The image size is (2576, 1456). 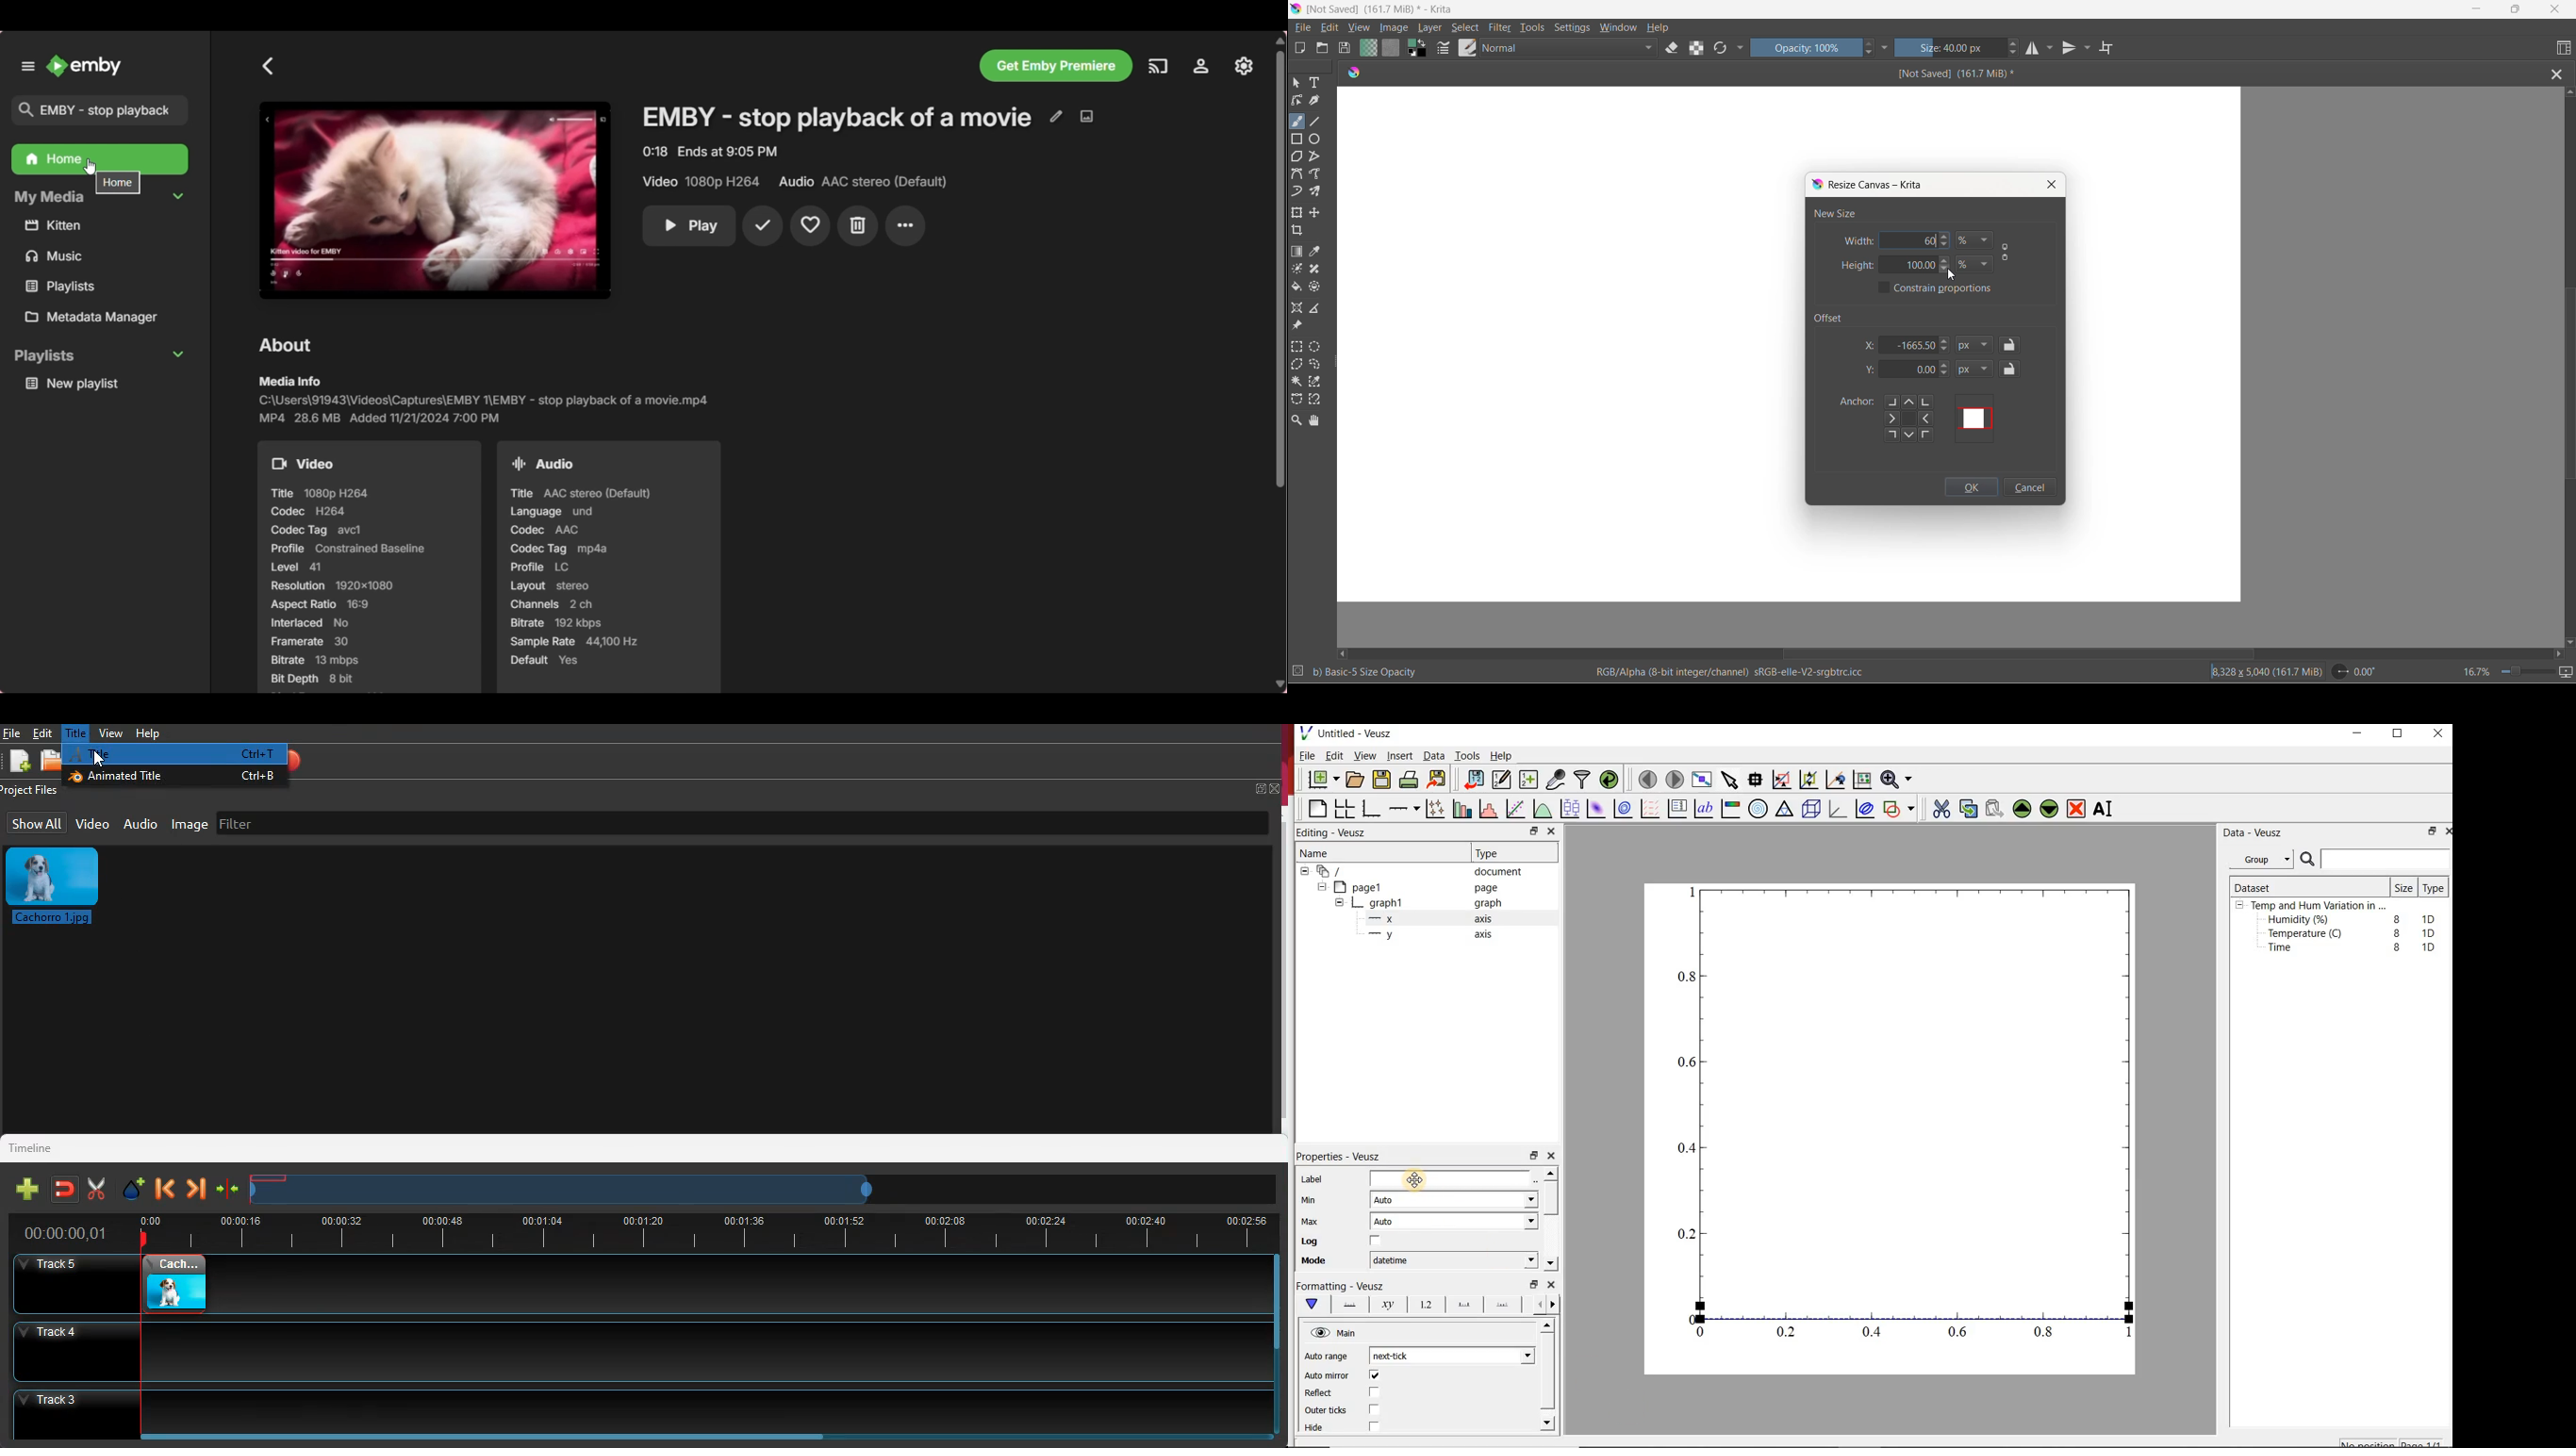 I want to click on axis line, so click(x=1350, y=1305).